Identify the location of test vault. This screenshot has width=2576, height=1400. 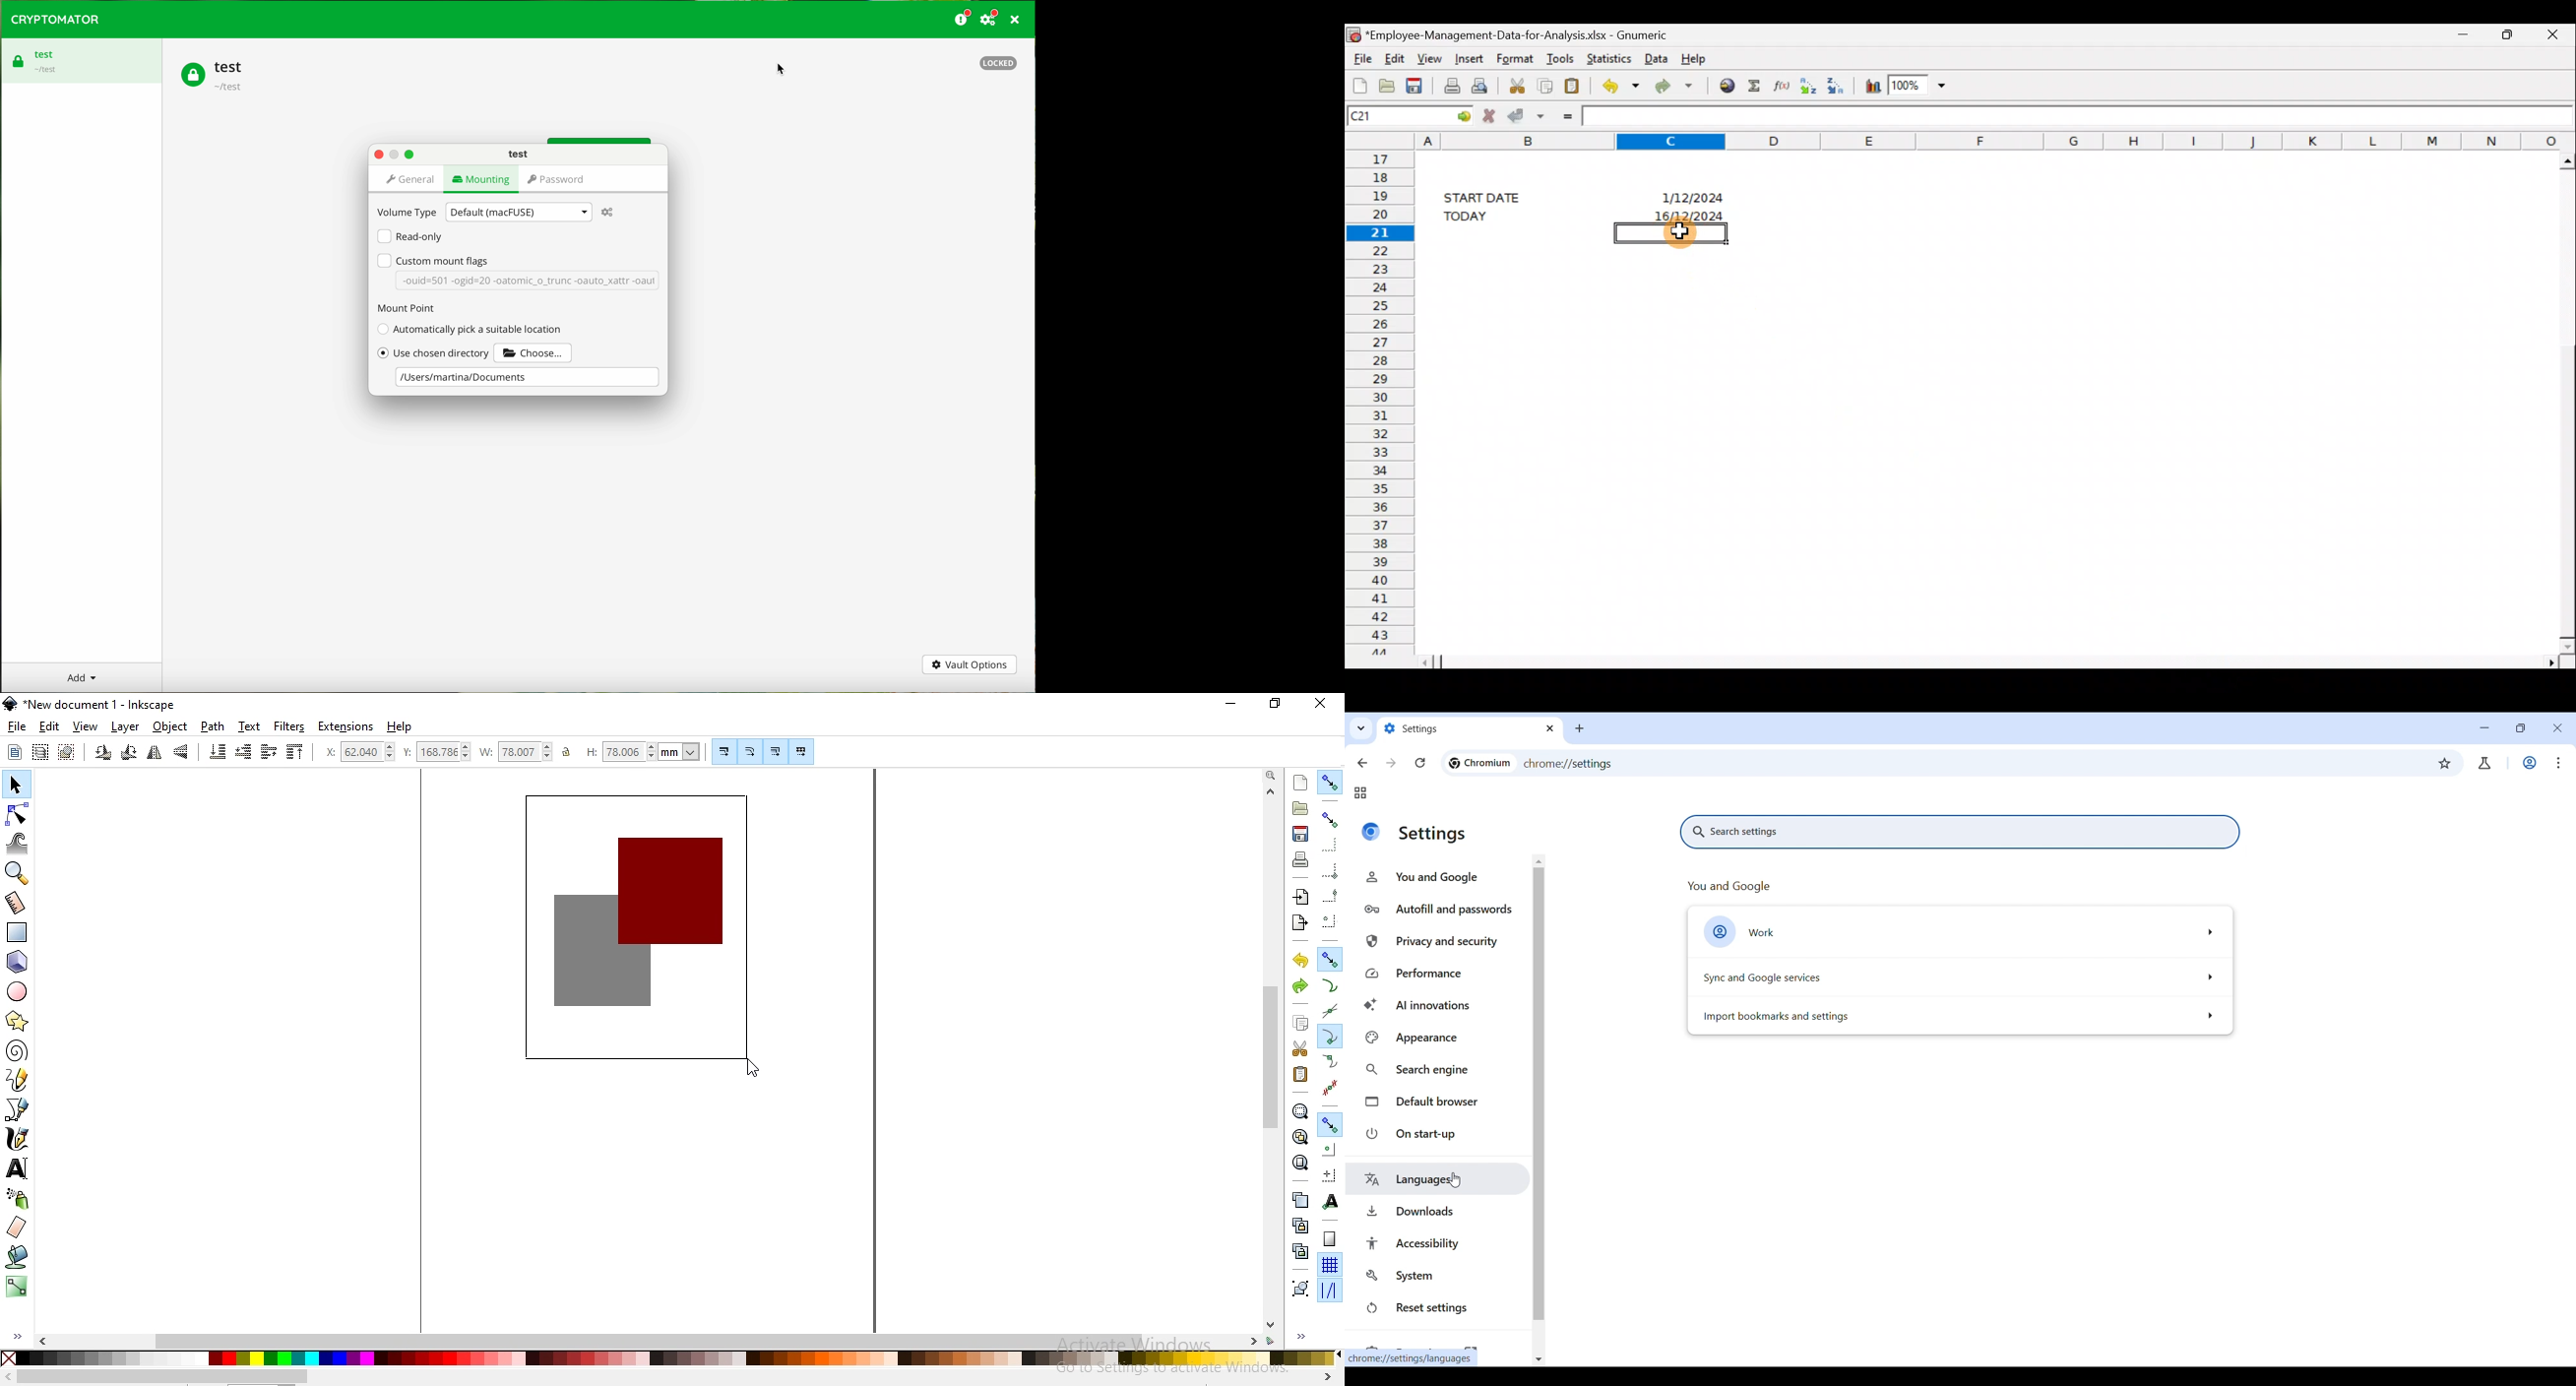
(215, 75).